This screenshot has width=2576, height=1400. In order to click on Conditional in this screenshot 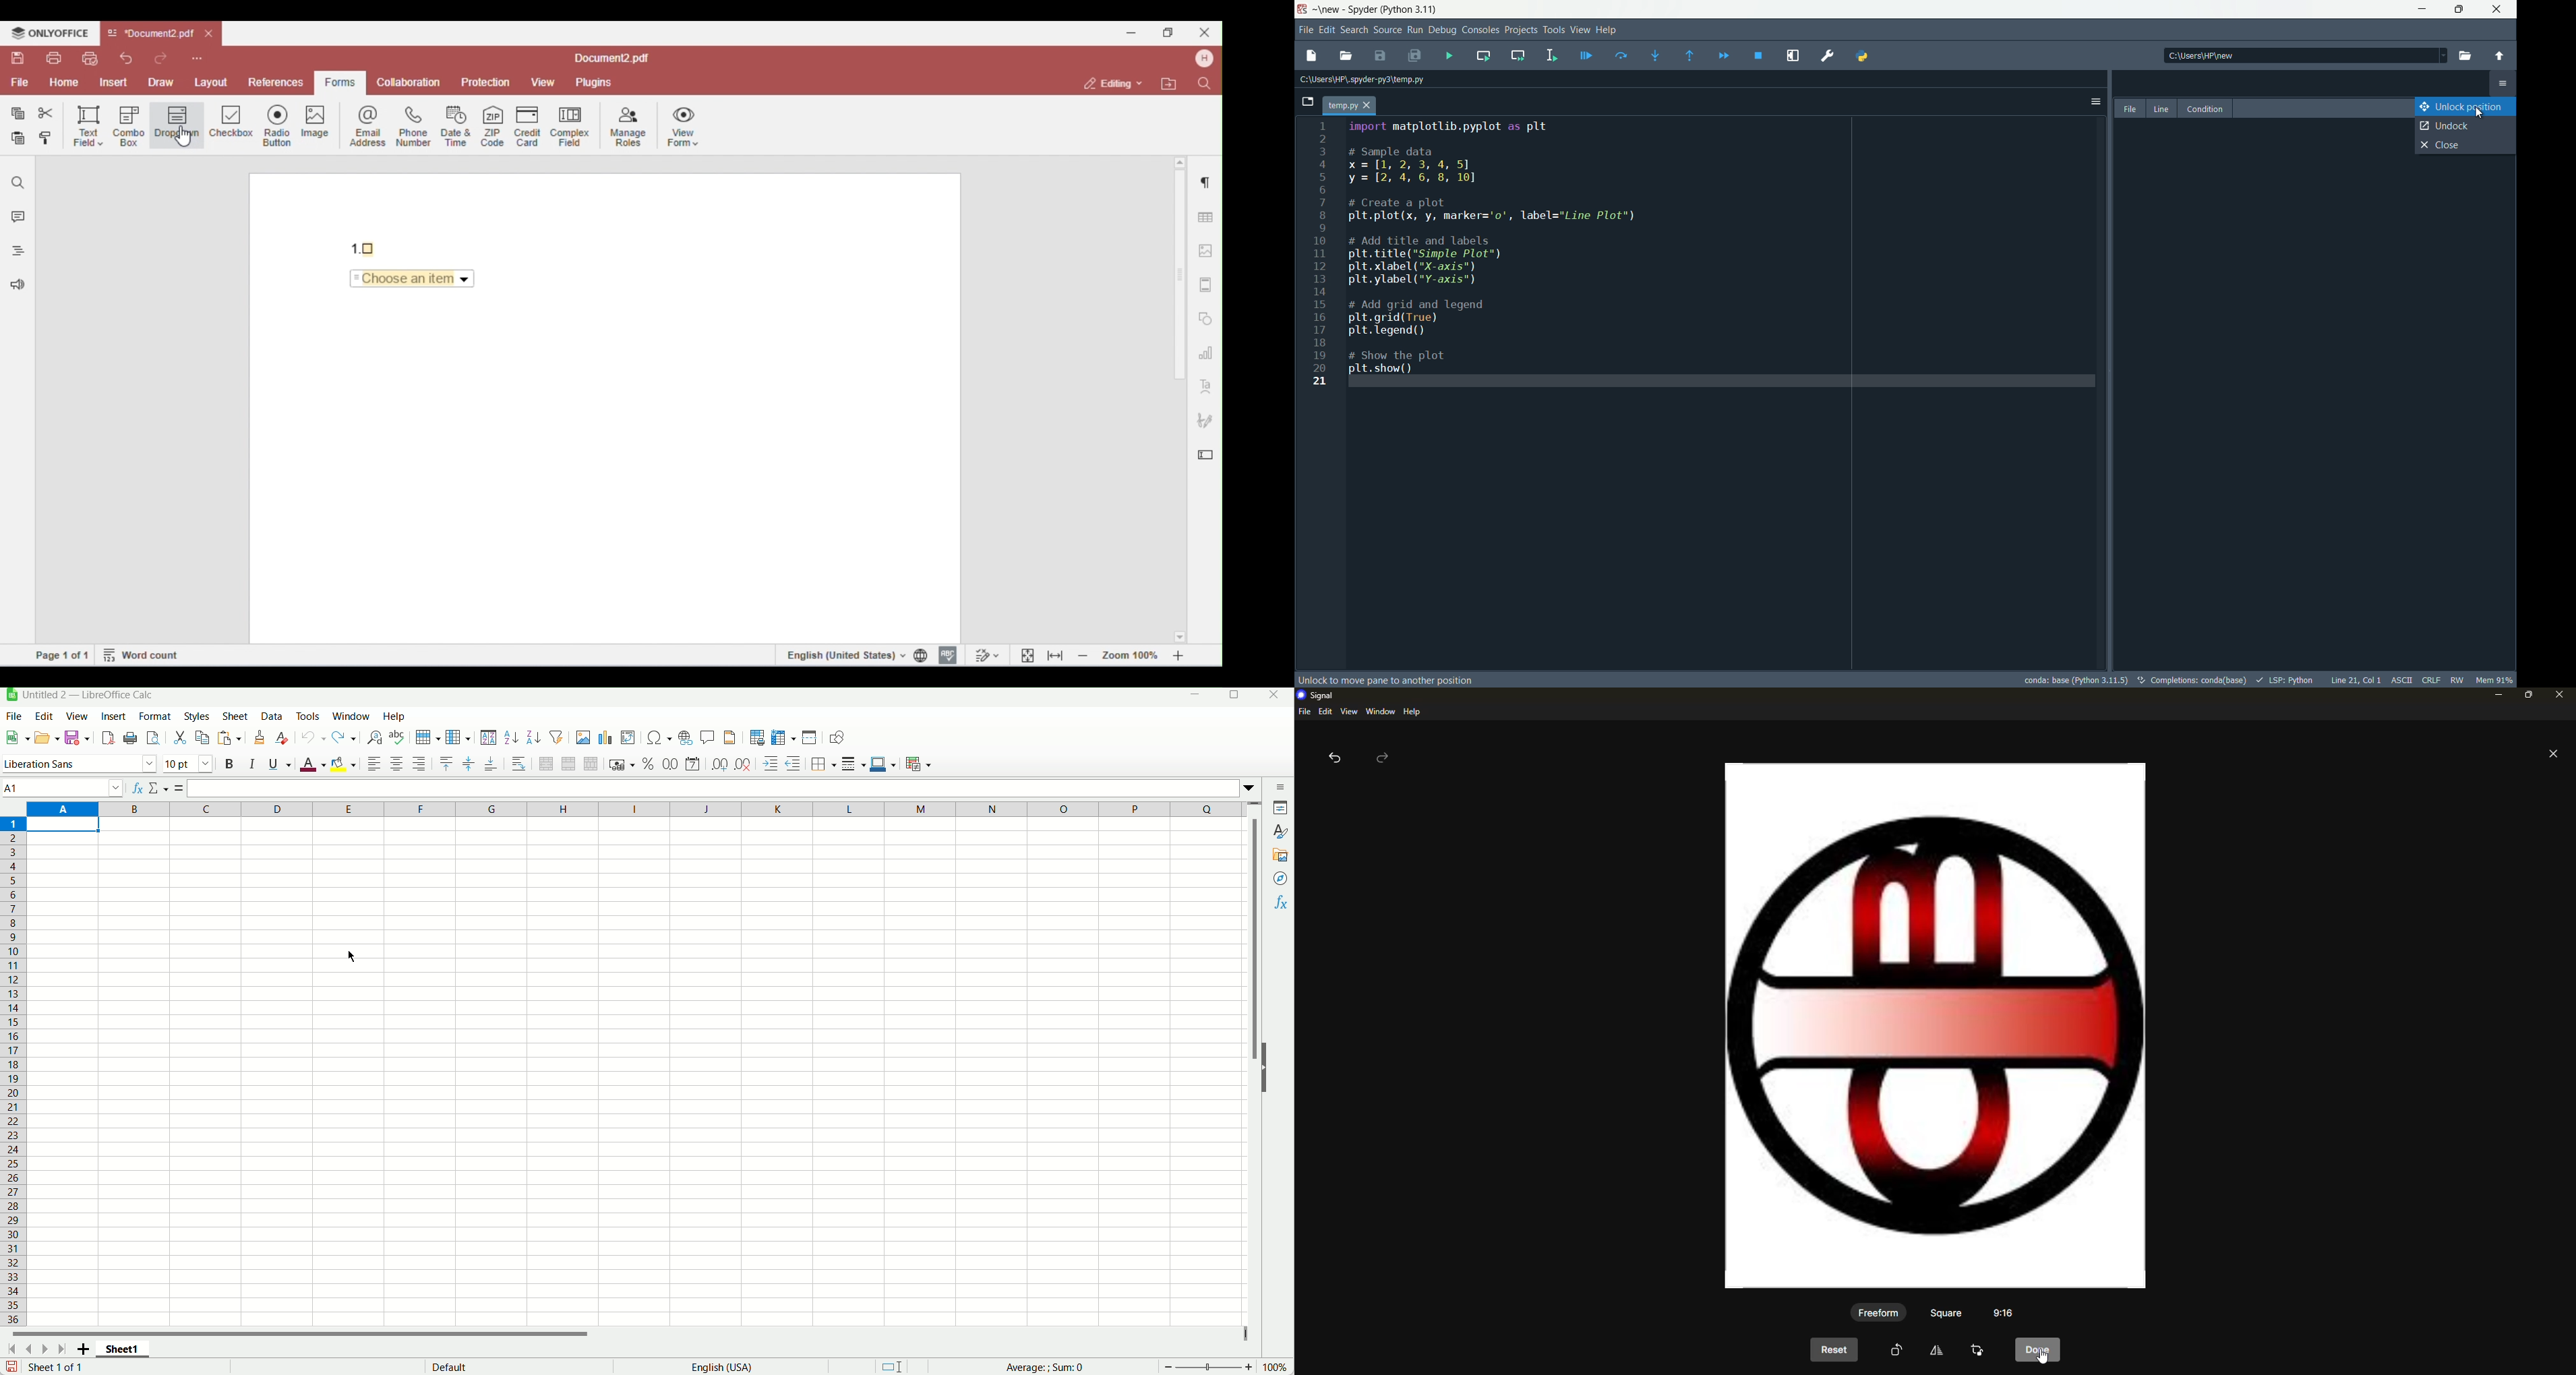, I will do `click(918, 764)`.